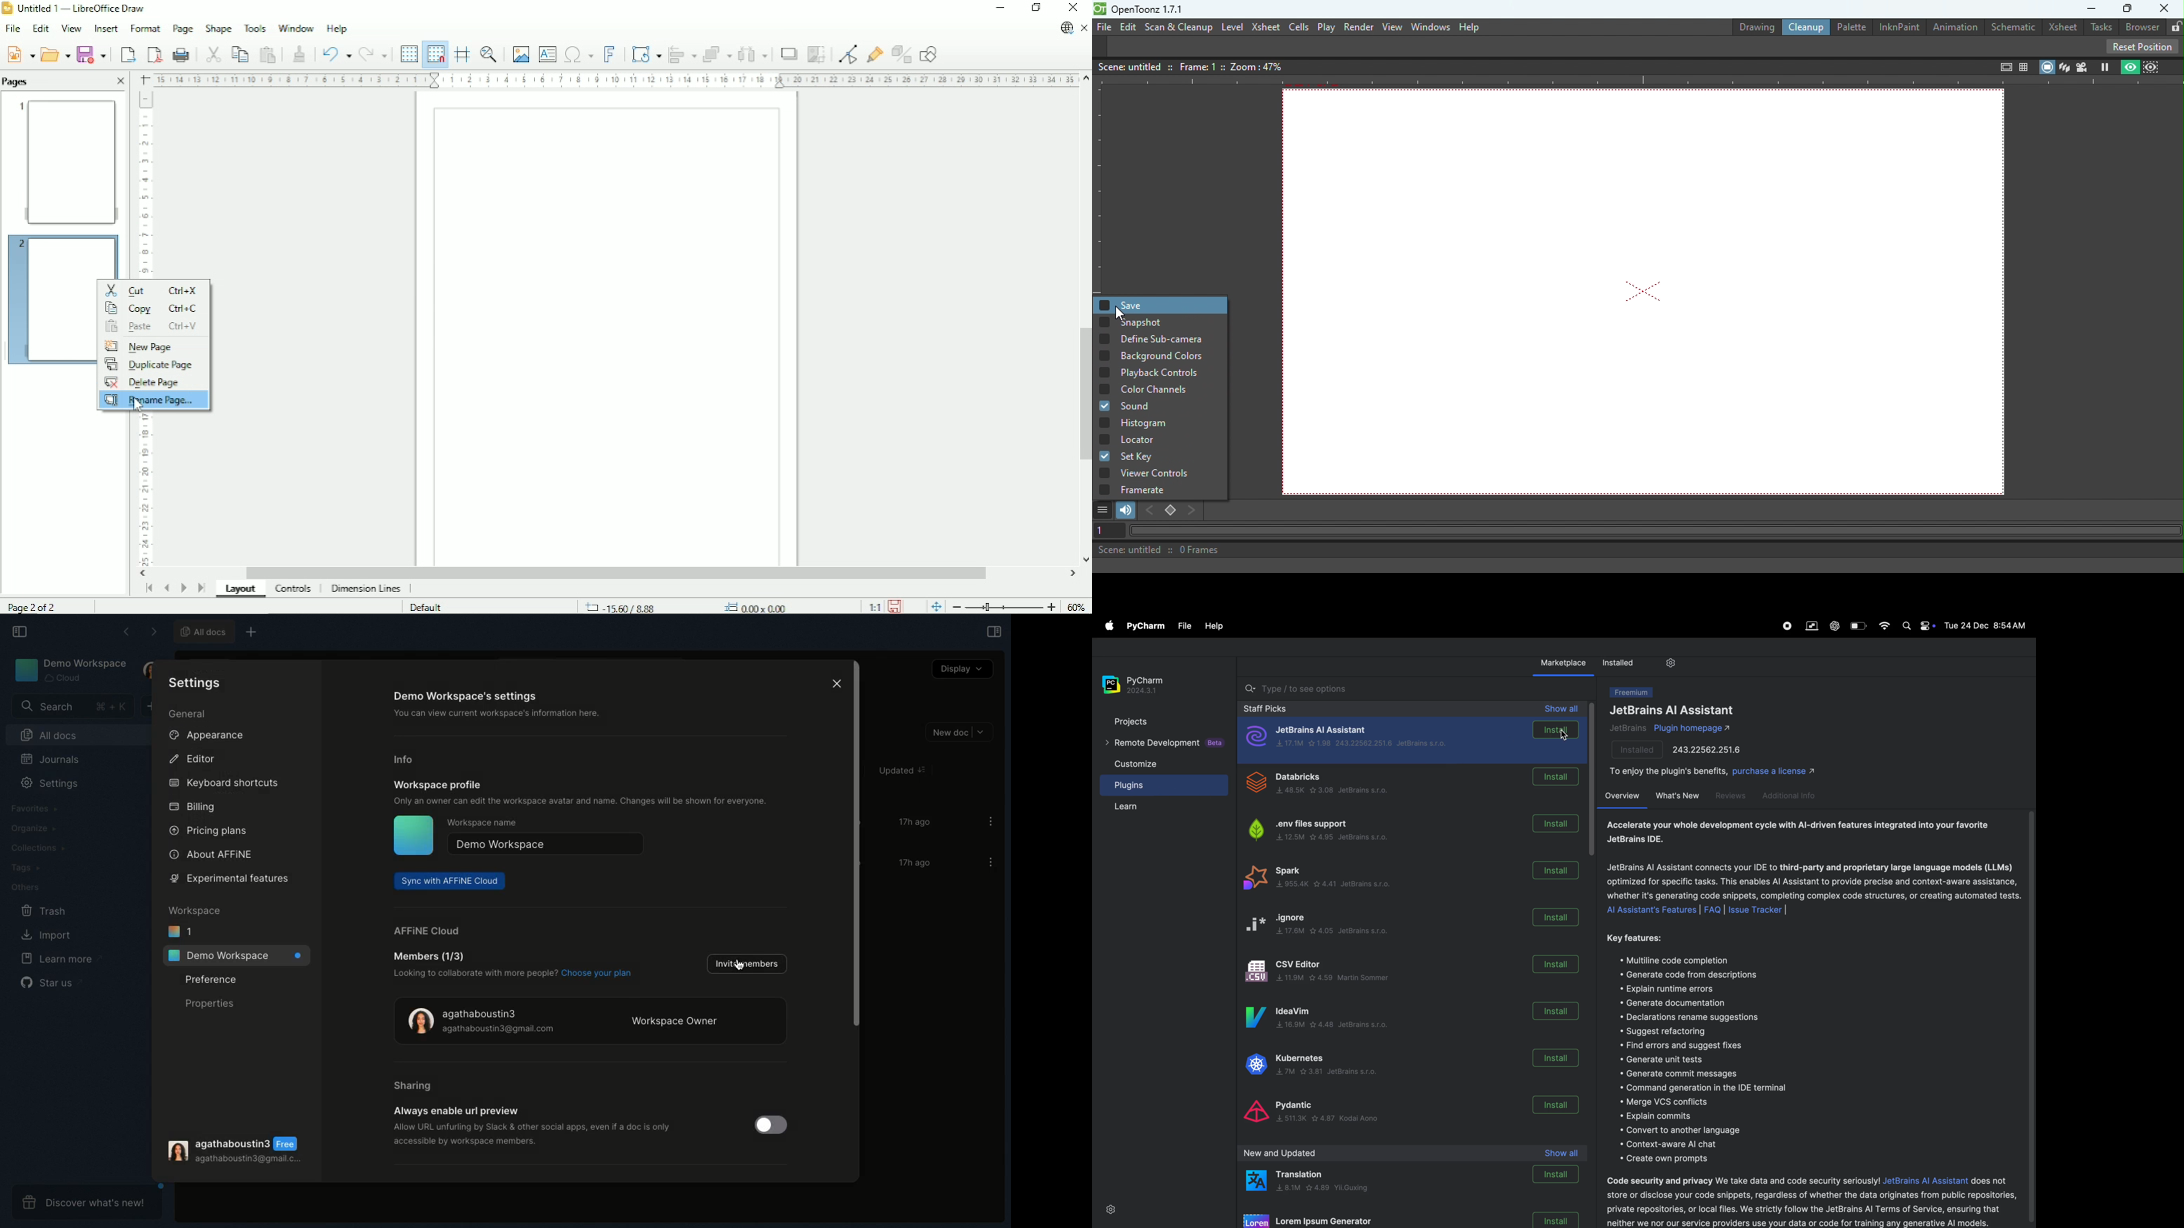  I want to click on Save, so click(896, 605).